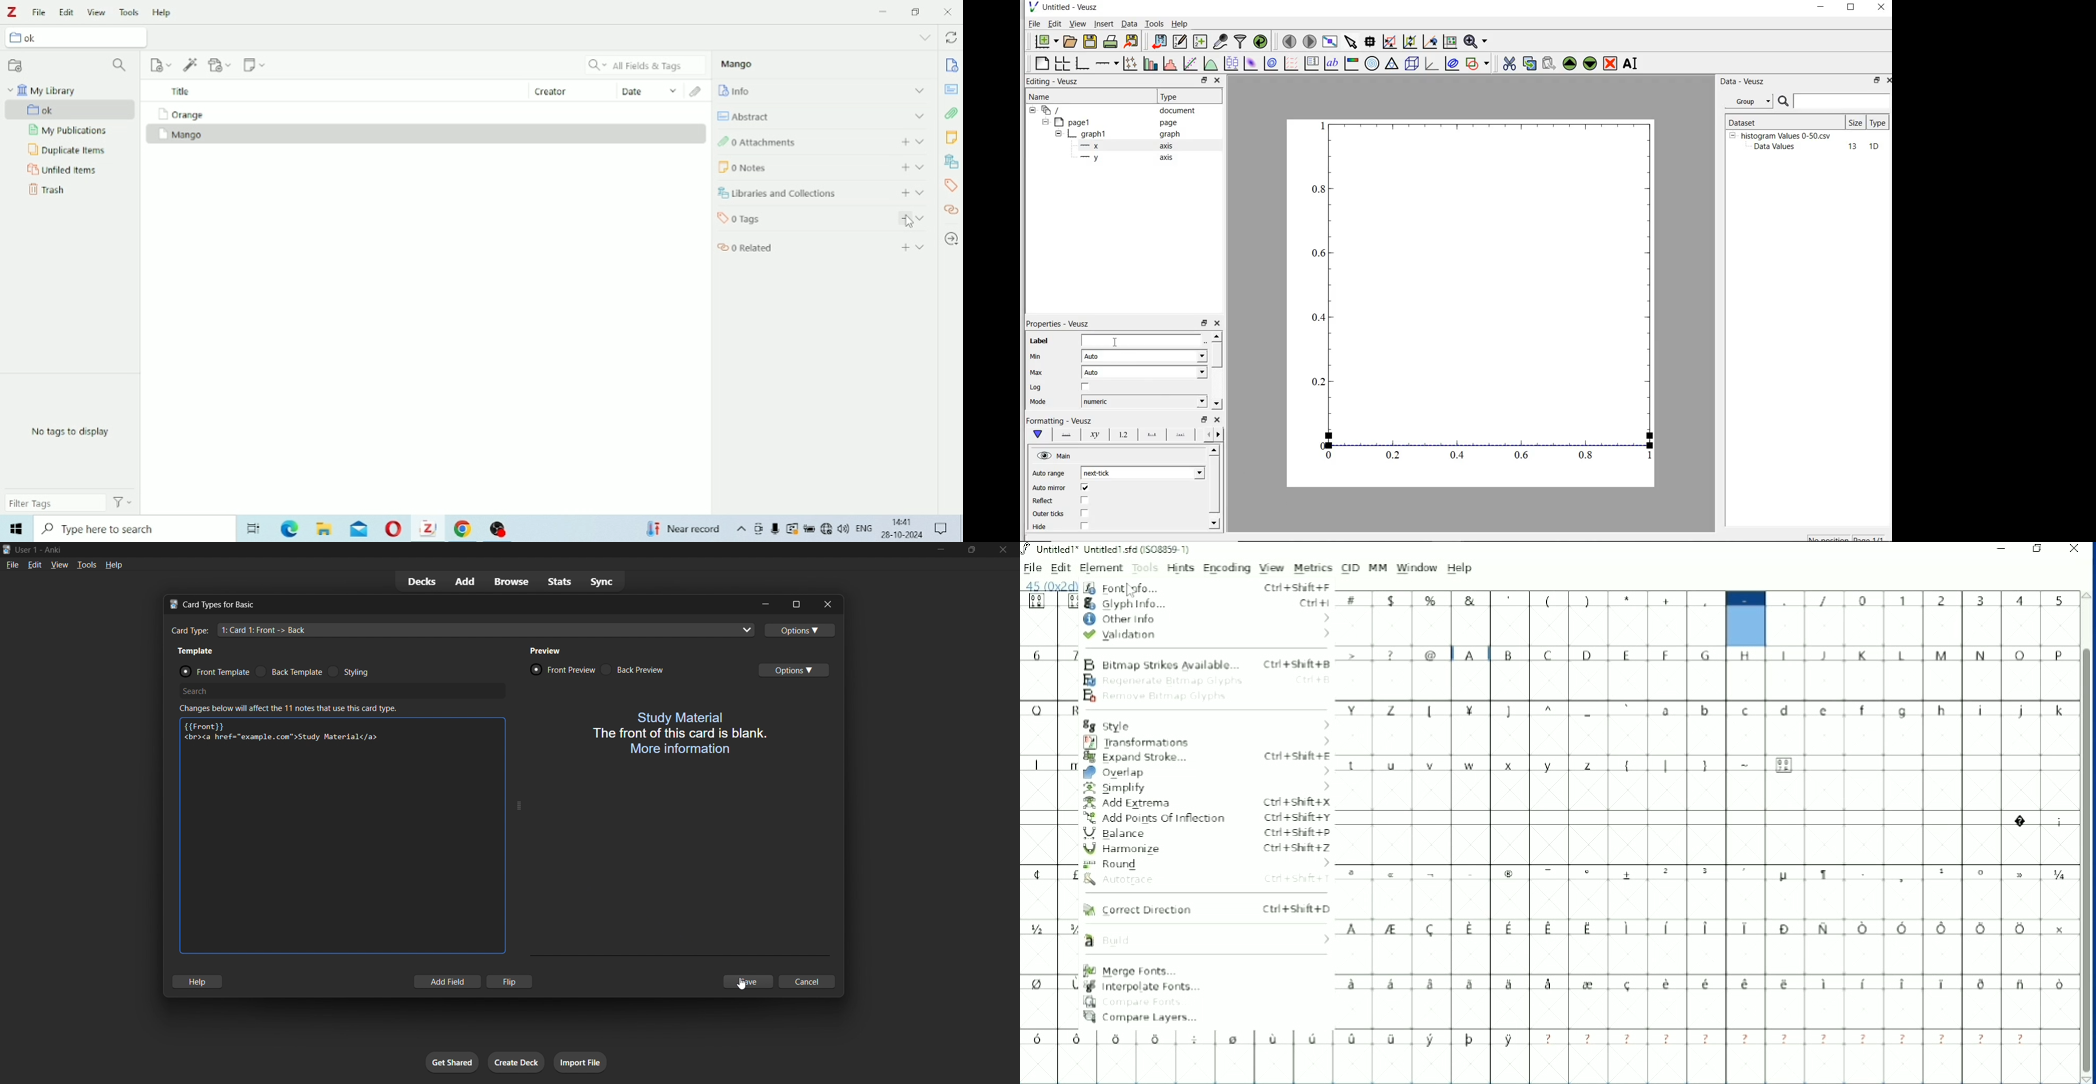 The image size is (2100, 1092). What do you see at coordinates (810, 529) in the screenshot?
I see `Charging, plugged in` at bounding box center [810, 529].